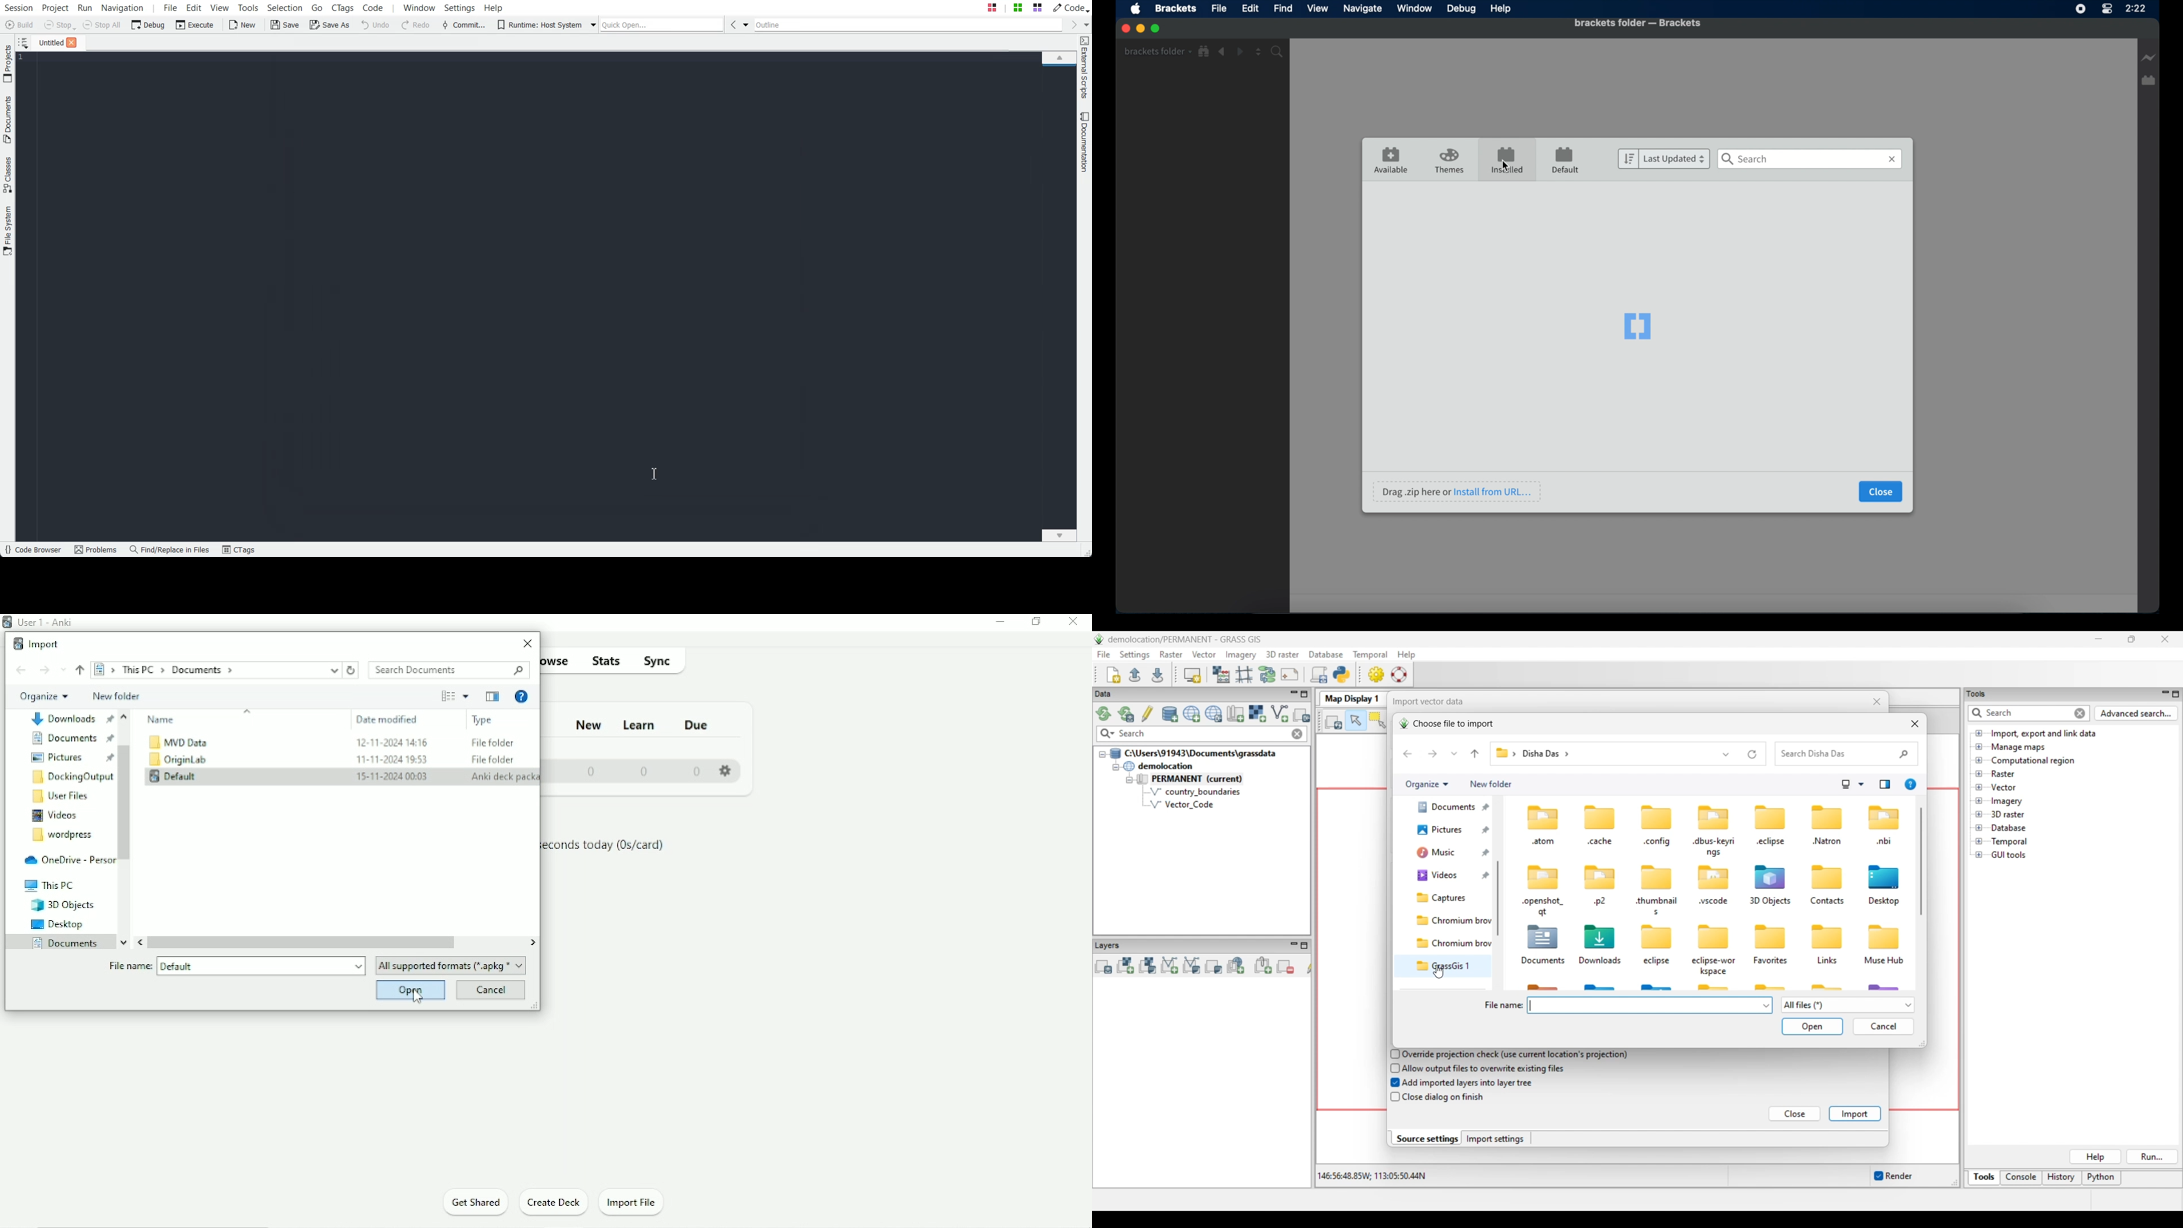 The height and width of the screenshot is (1232, 2184). Describe the element at coordinates (387, 718) in the screenshot. I see `Date modified` at that location.